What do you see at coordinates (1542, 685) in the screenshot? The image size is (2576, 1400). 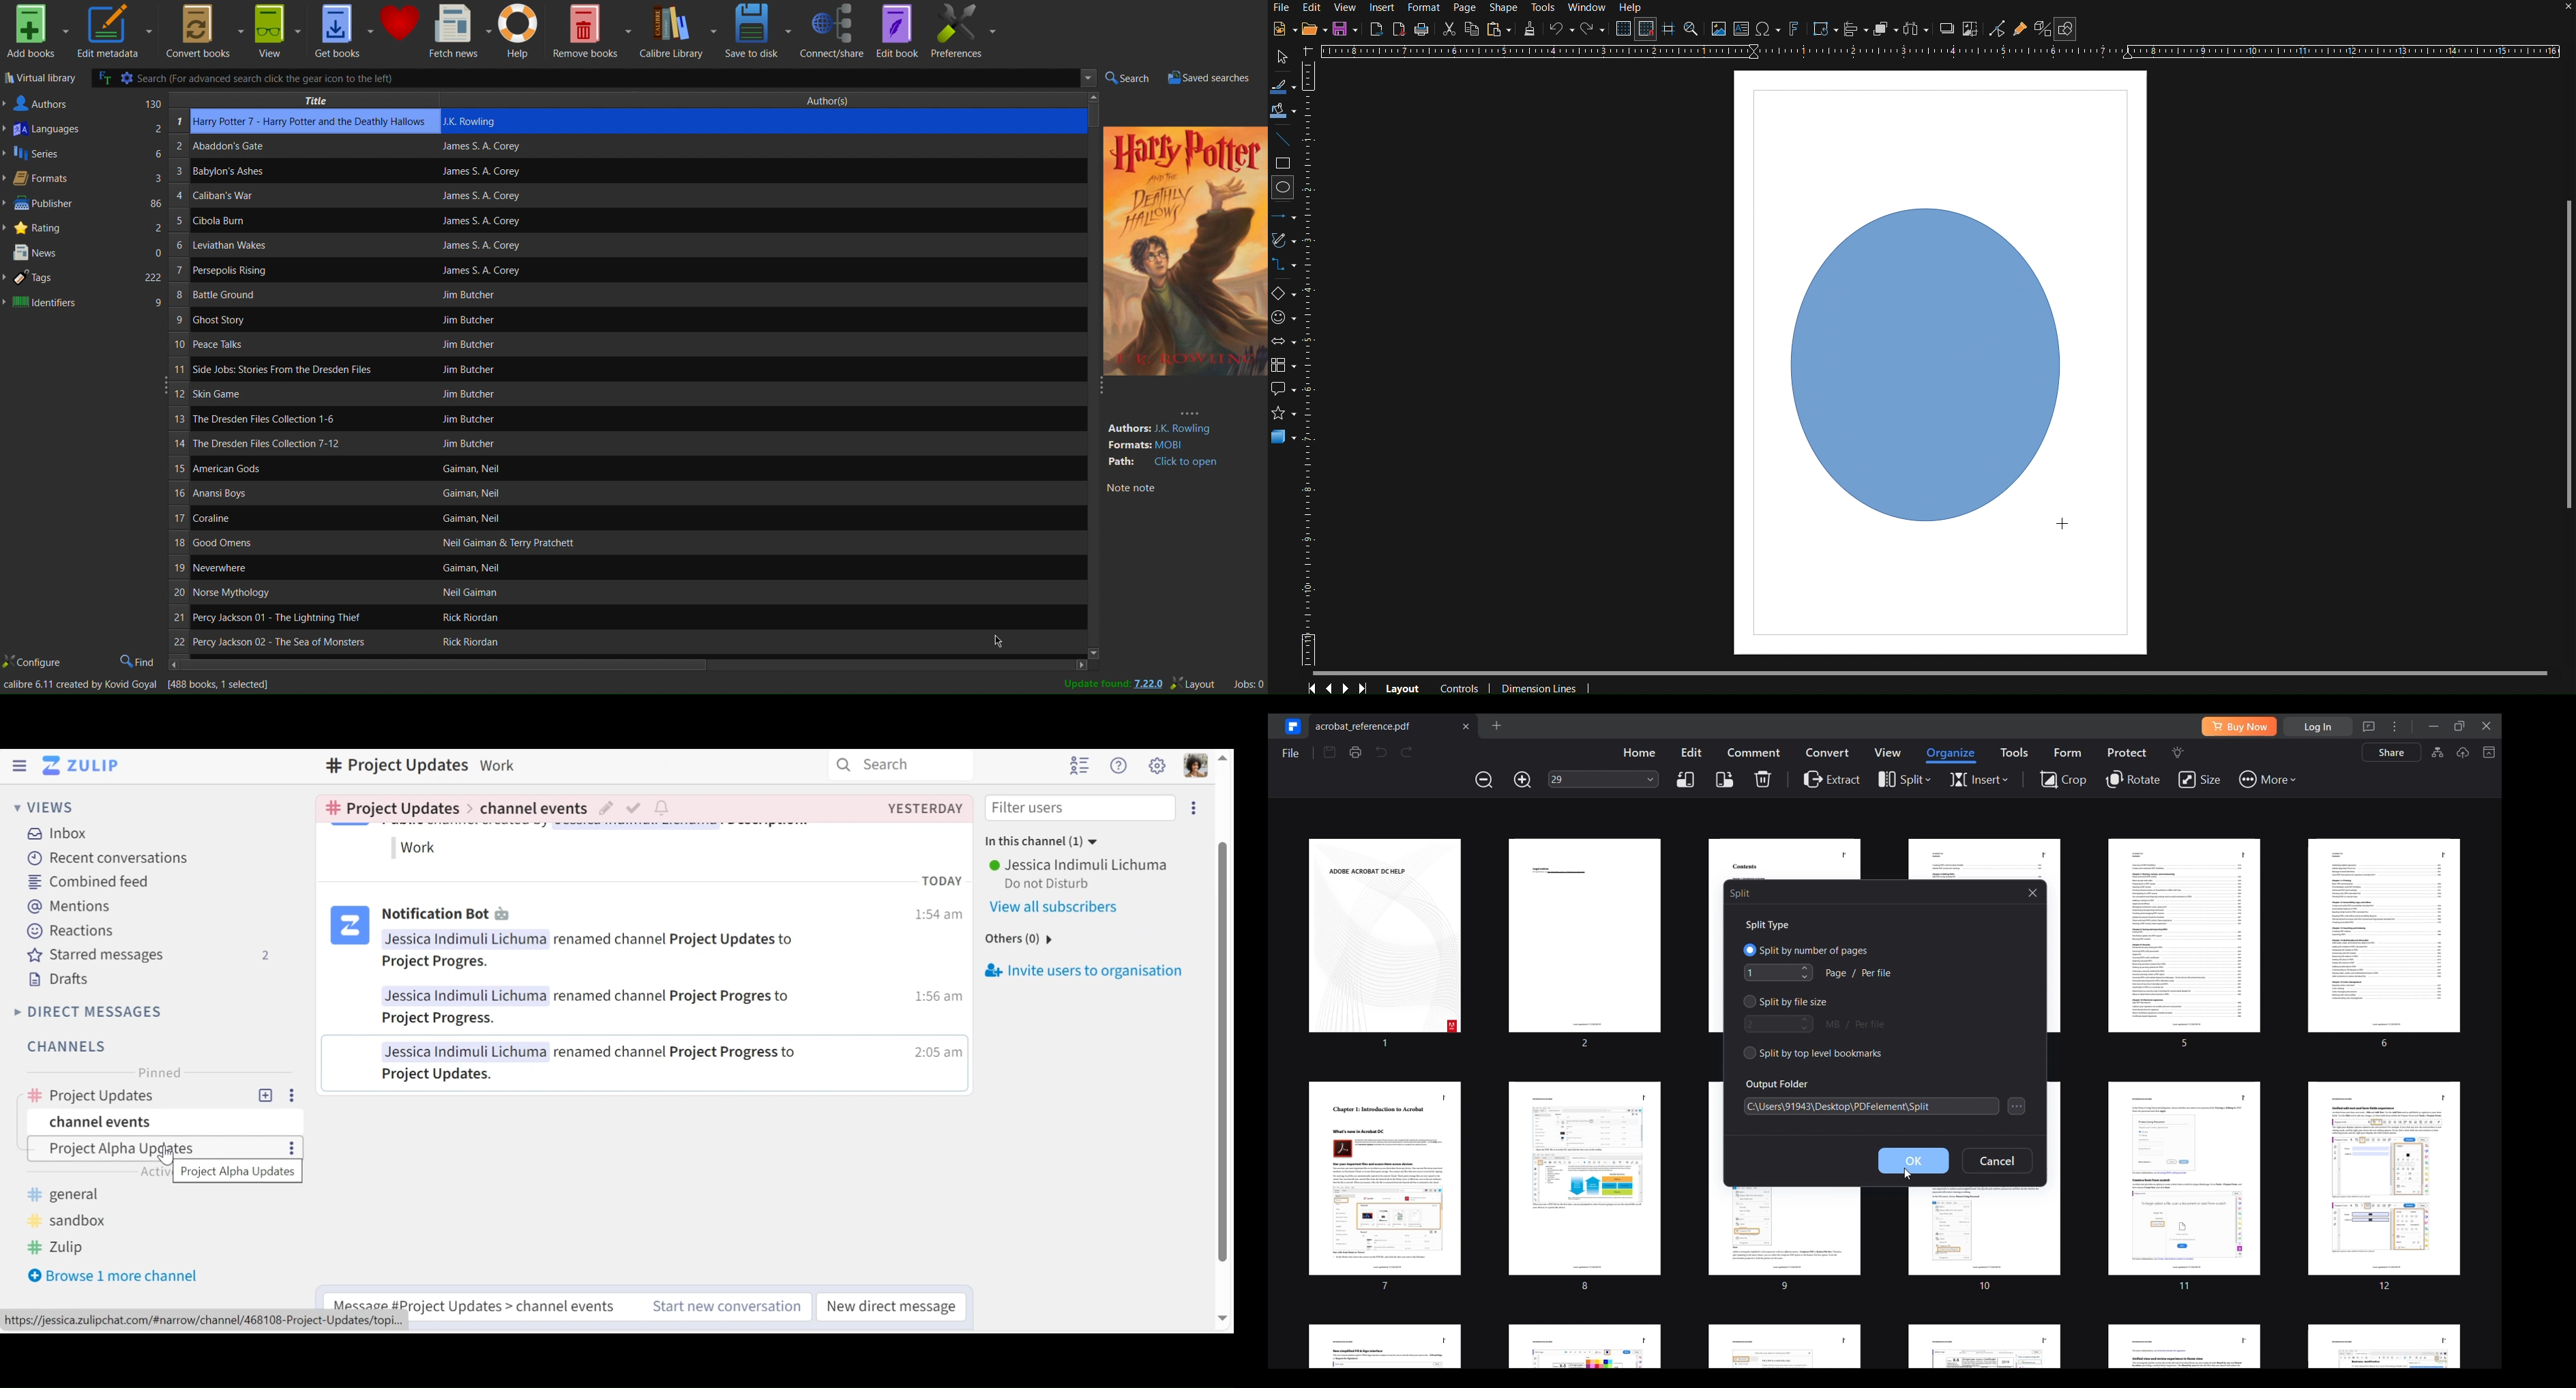 I see `Dimension Lines` at bounding box center [1542, 685].